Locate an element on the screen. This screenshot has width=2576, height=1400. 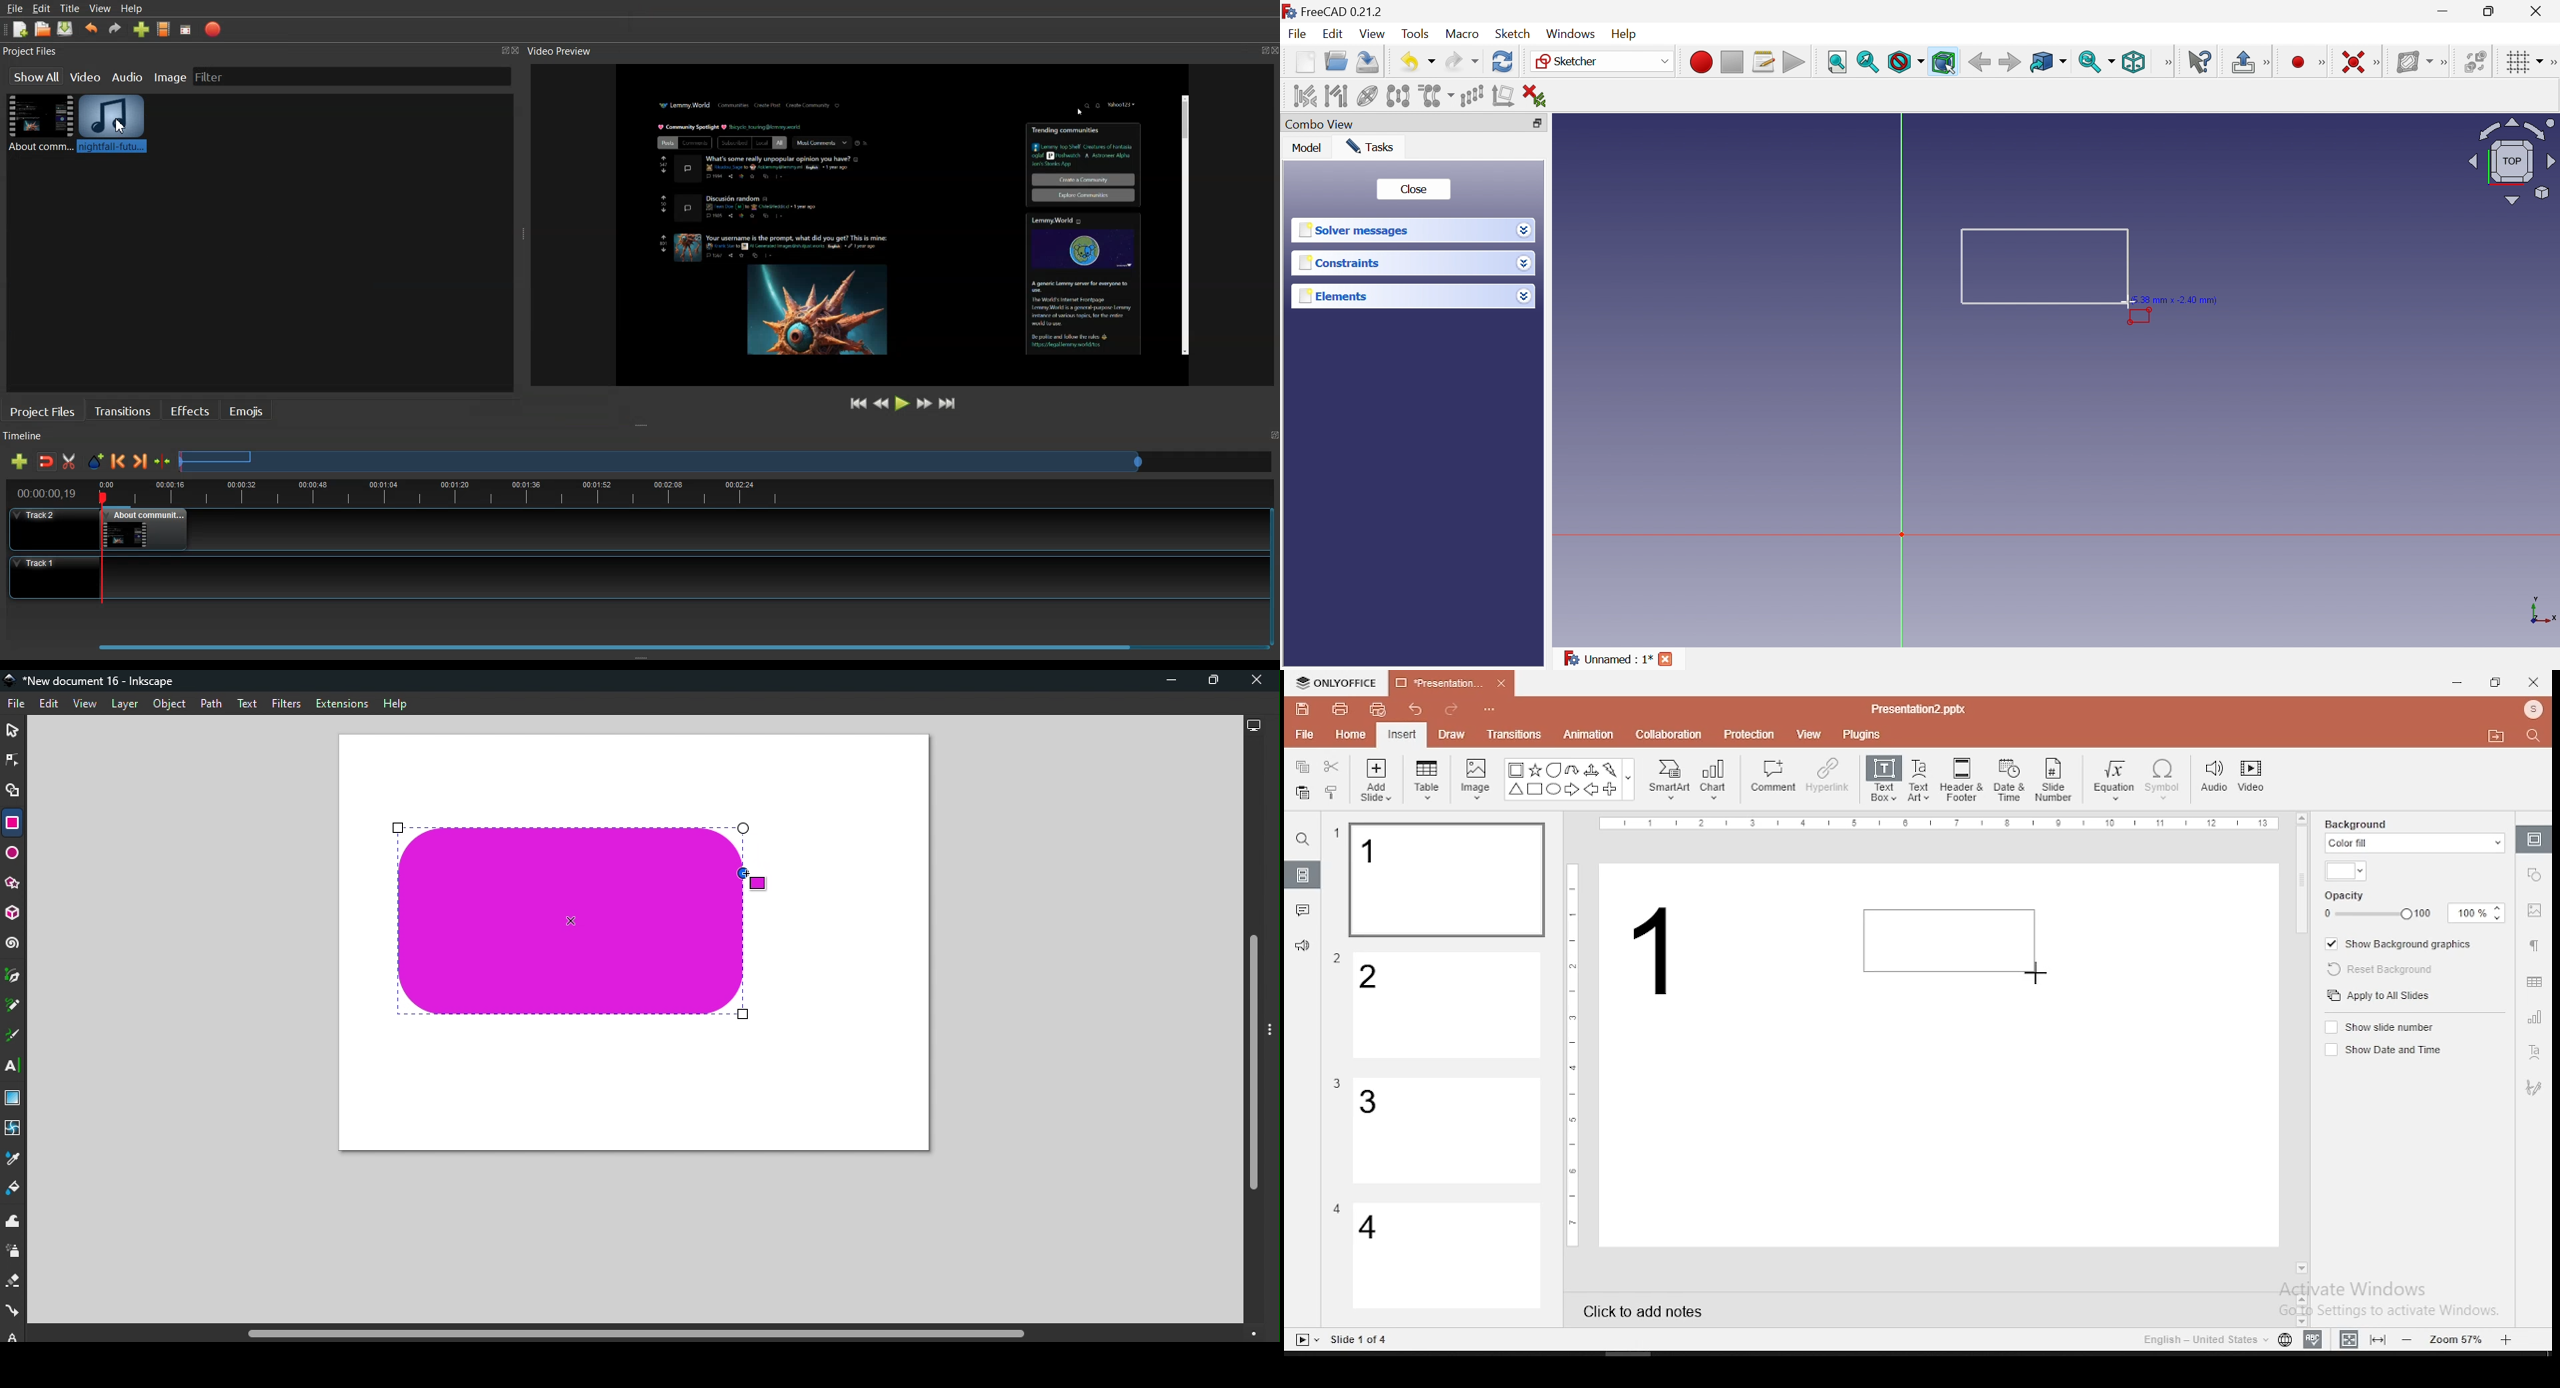
Sketcher constraints is located at coordinates (2377, 61).